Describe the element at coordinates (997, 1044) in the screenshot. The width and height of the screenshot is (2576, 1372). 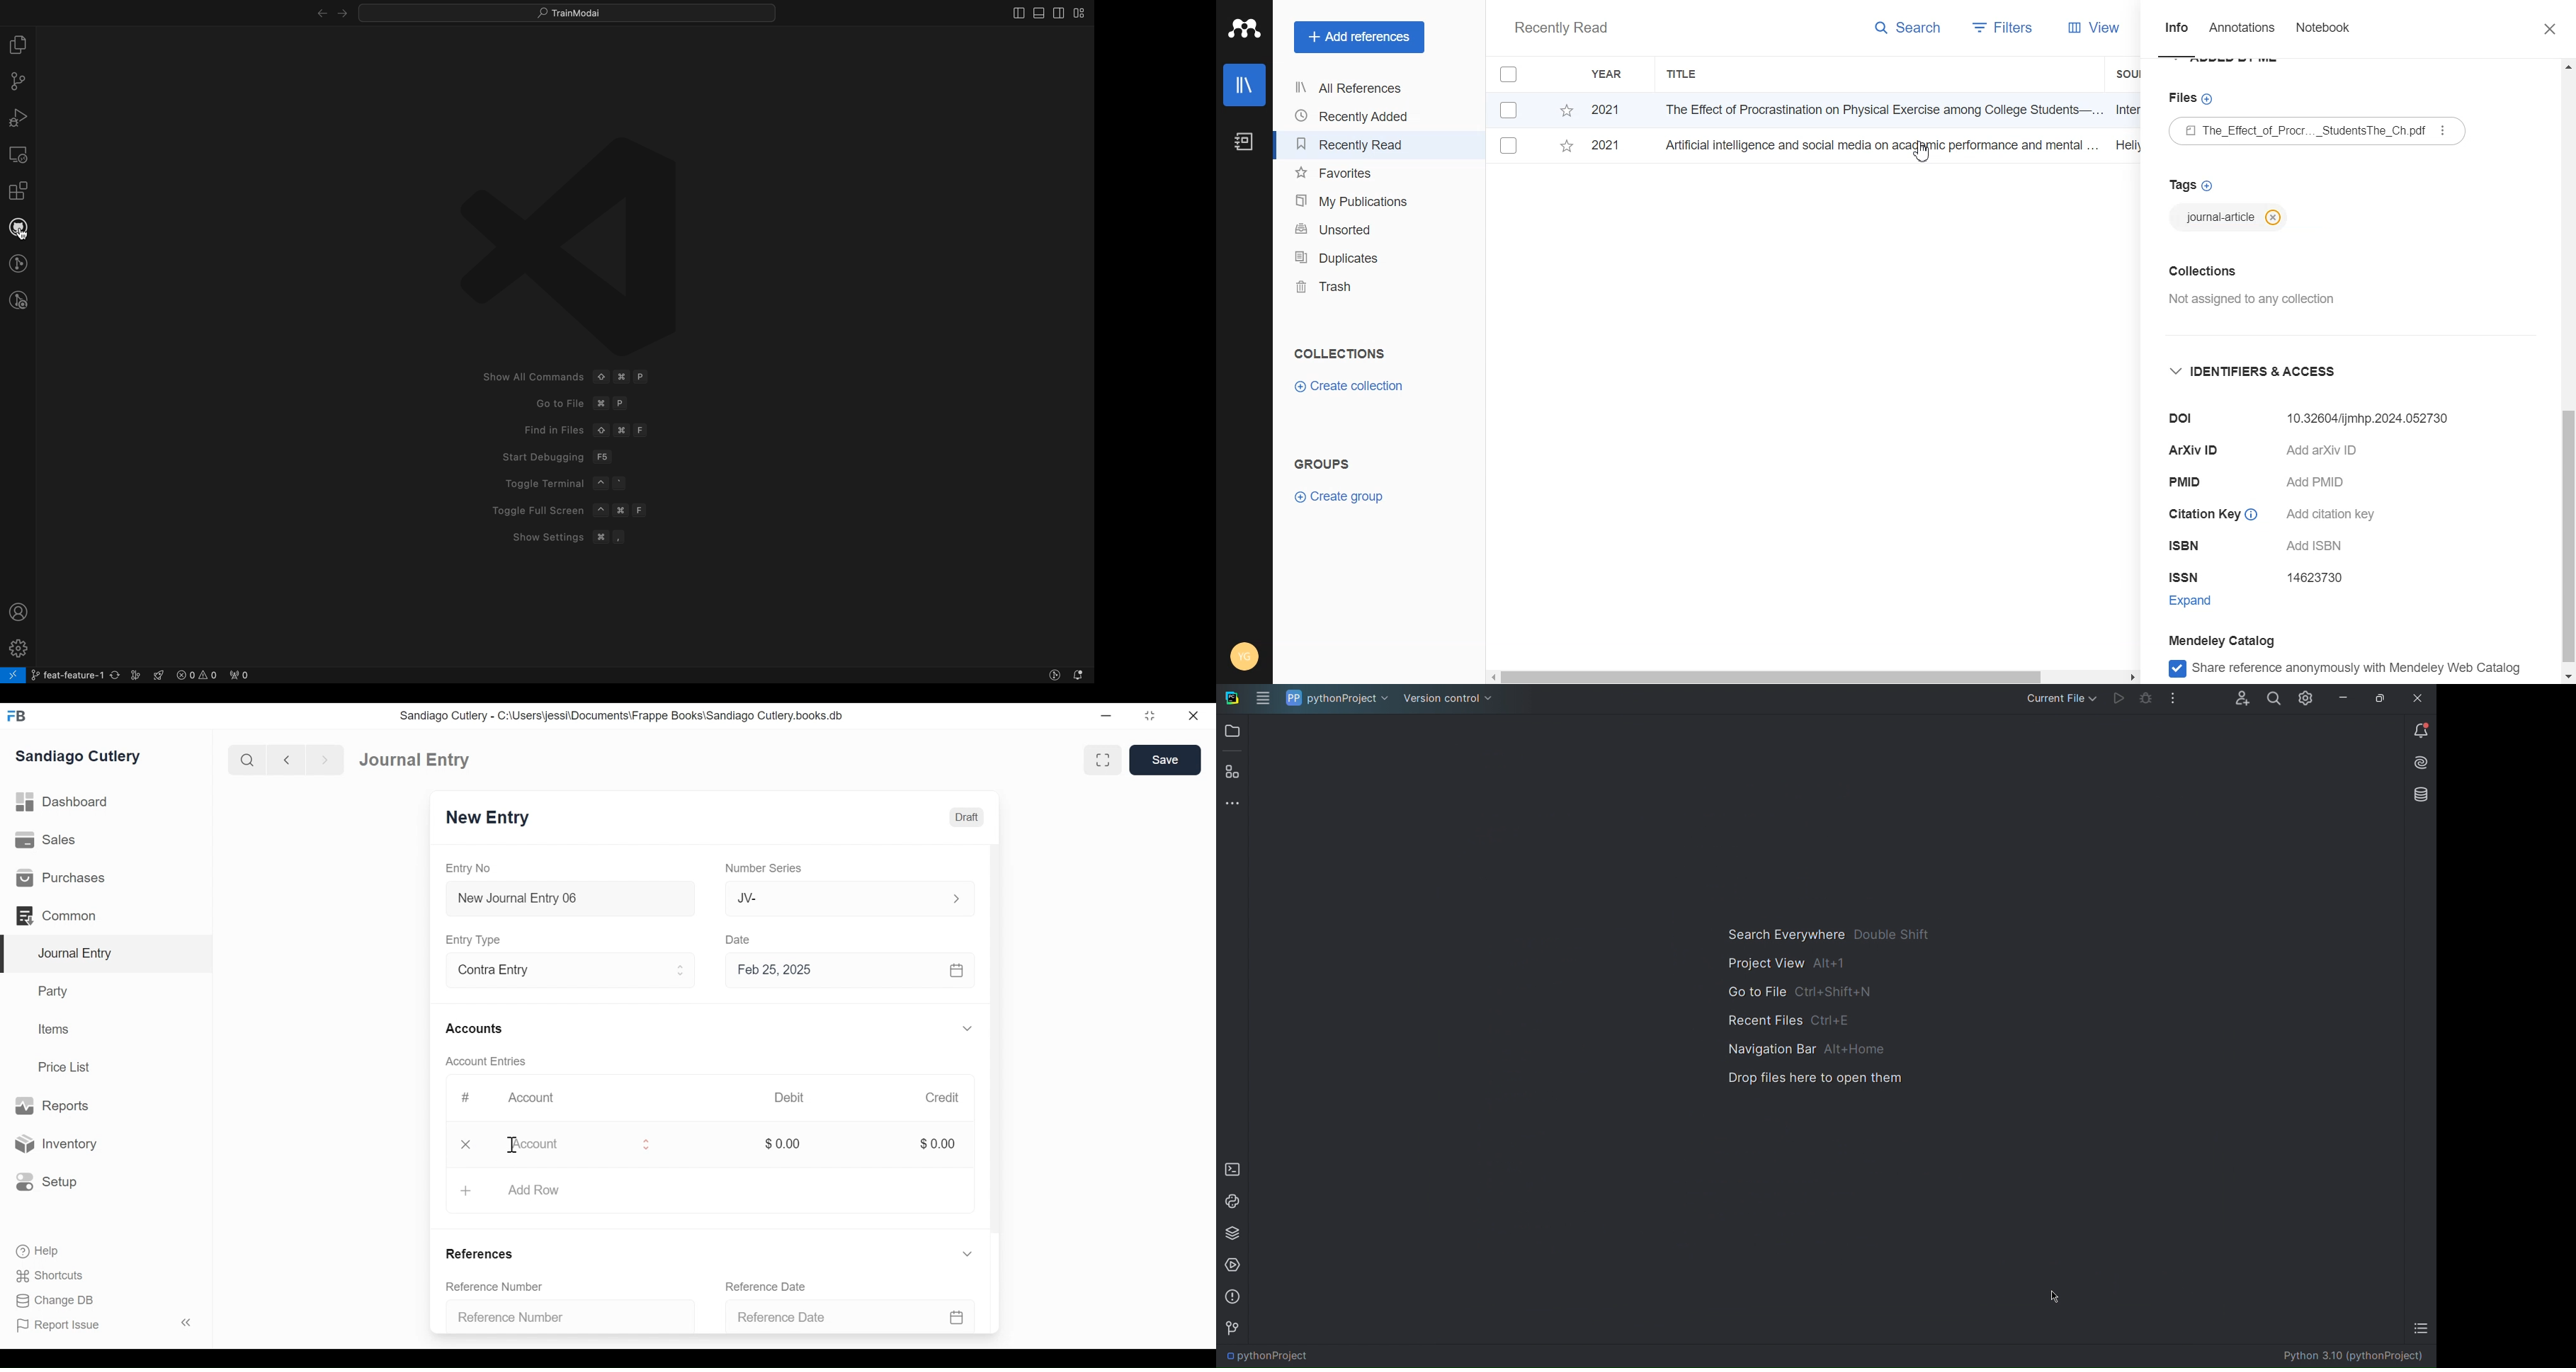
I see `Vertical Scroll bar` at that location.